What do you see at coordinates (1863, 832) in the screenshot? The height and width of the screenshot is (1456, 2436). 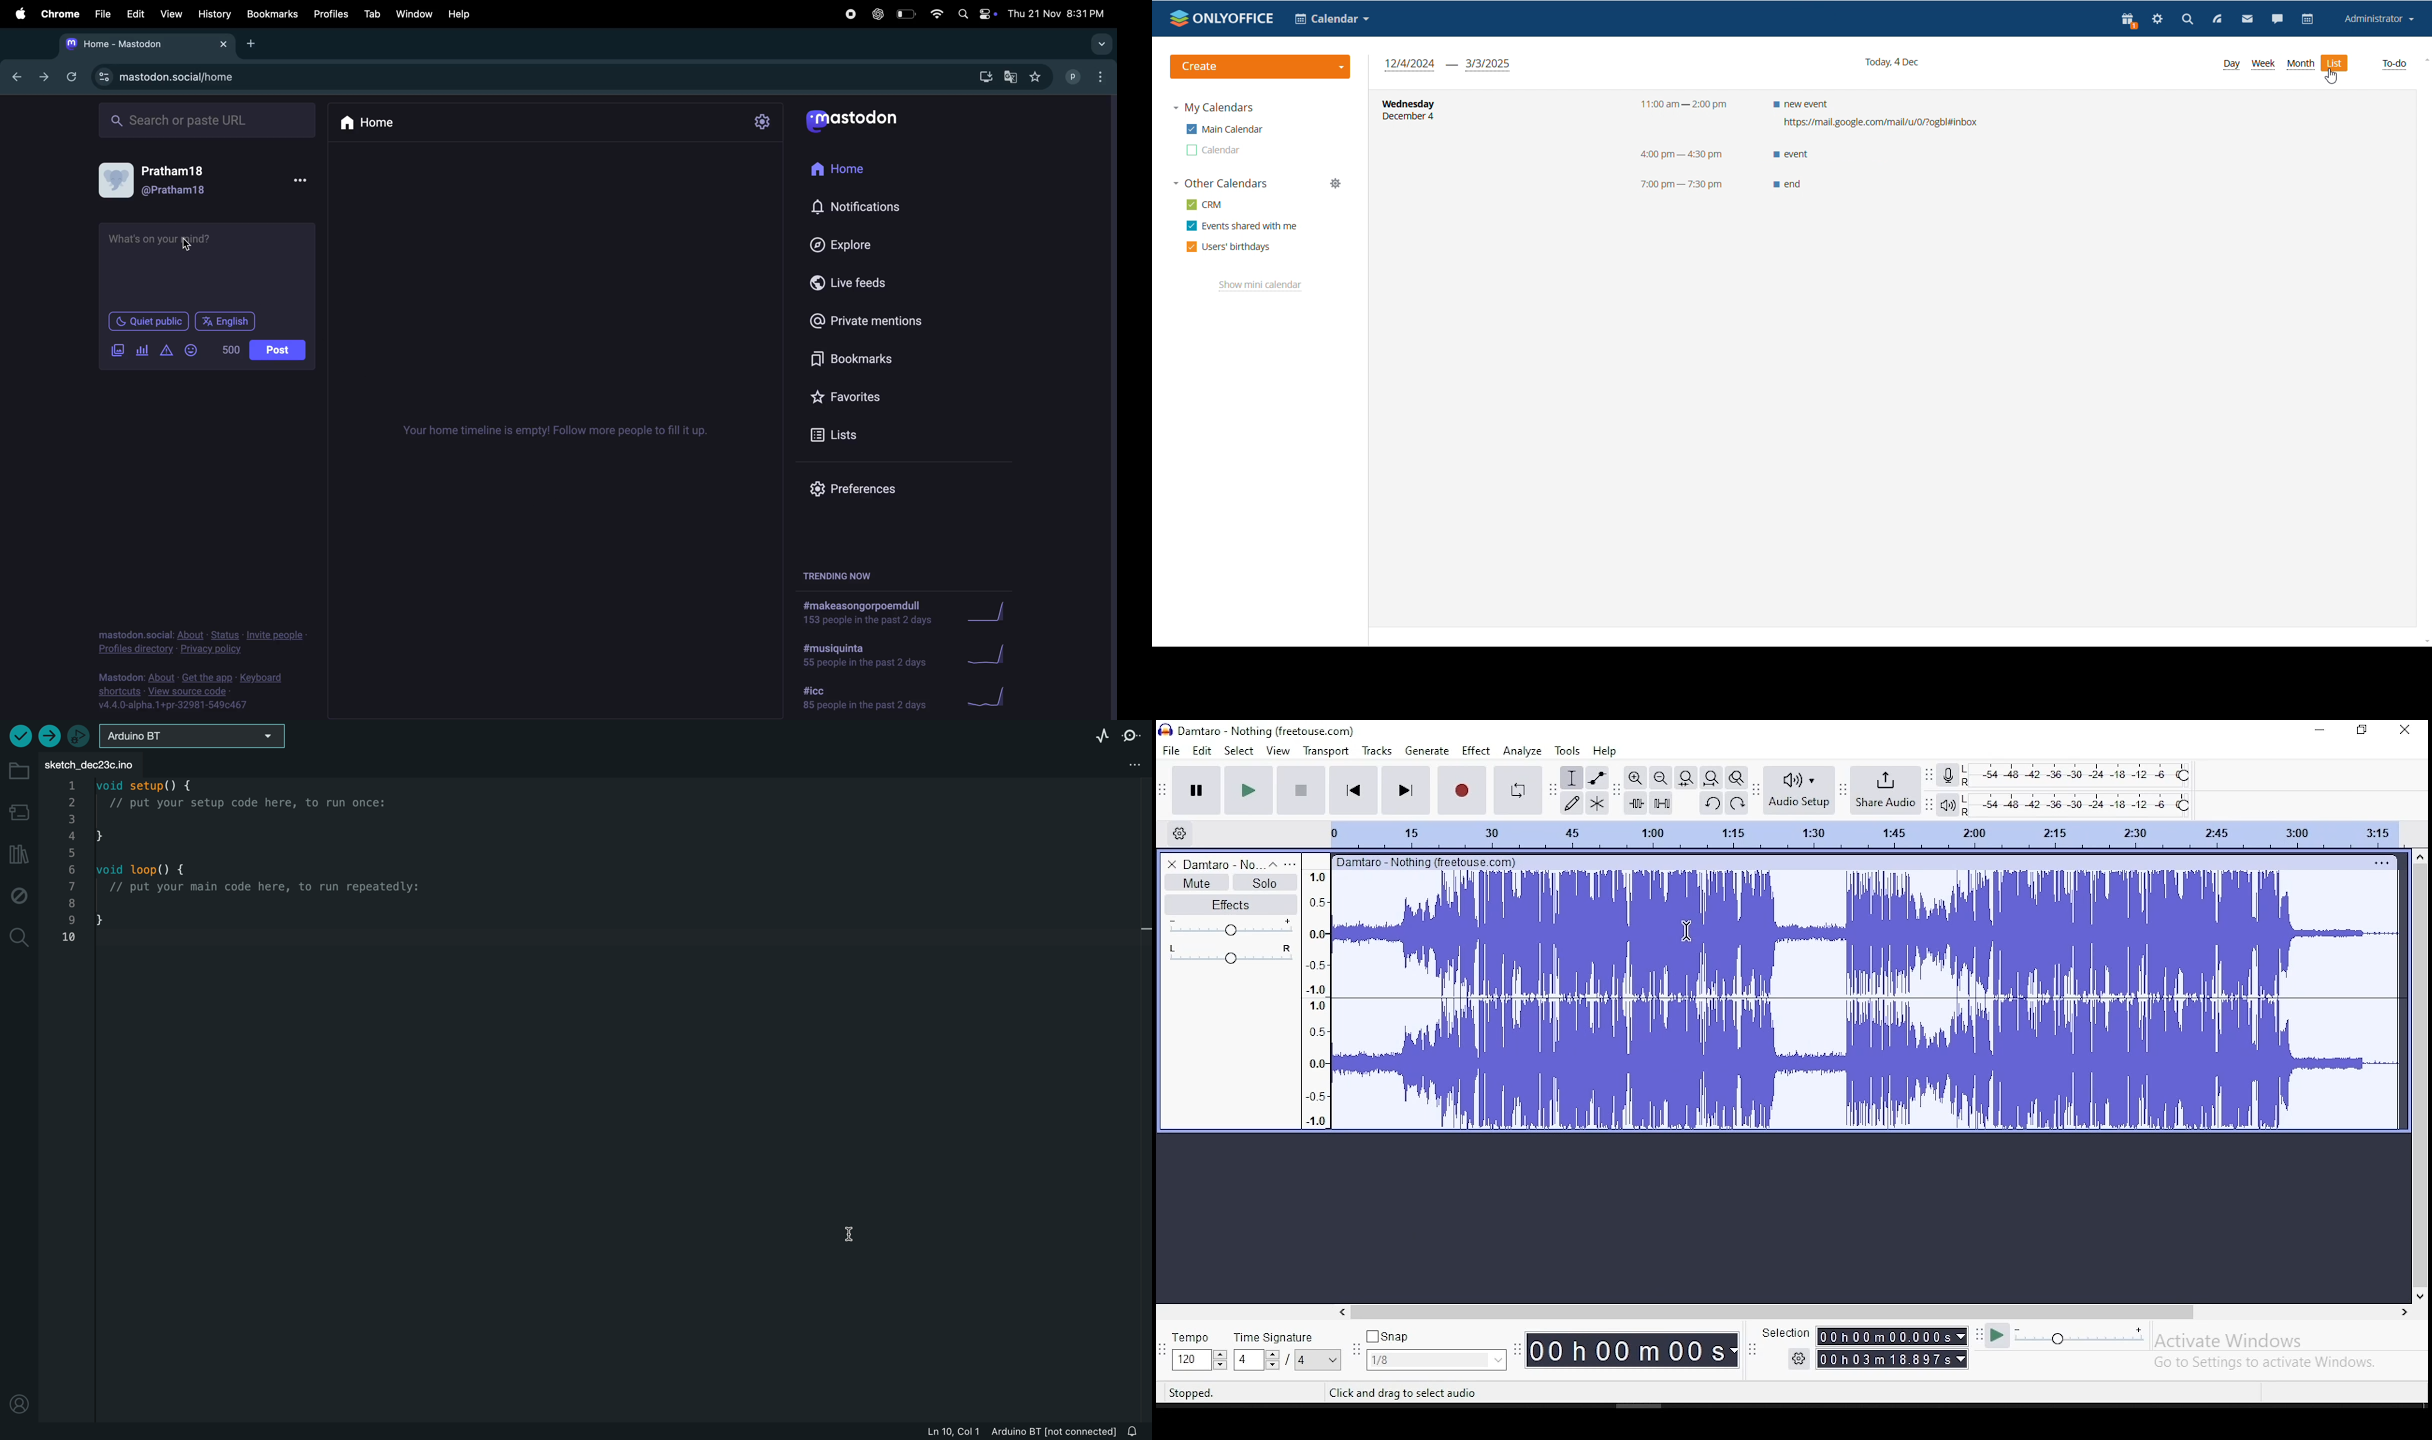 I see `track time` at bounding box center [1863, 832].